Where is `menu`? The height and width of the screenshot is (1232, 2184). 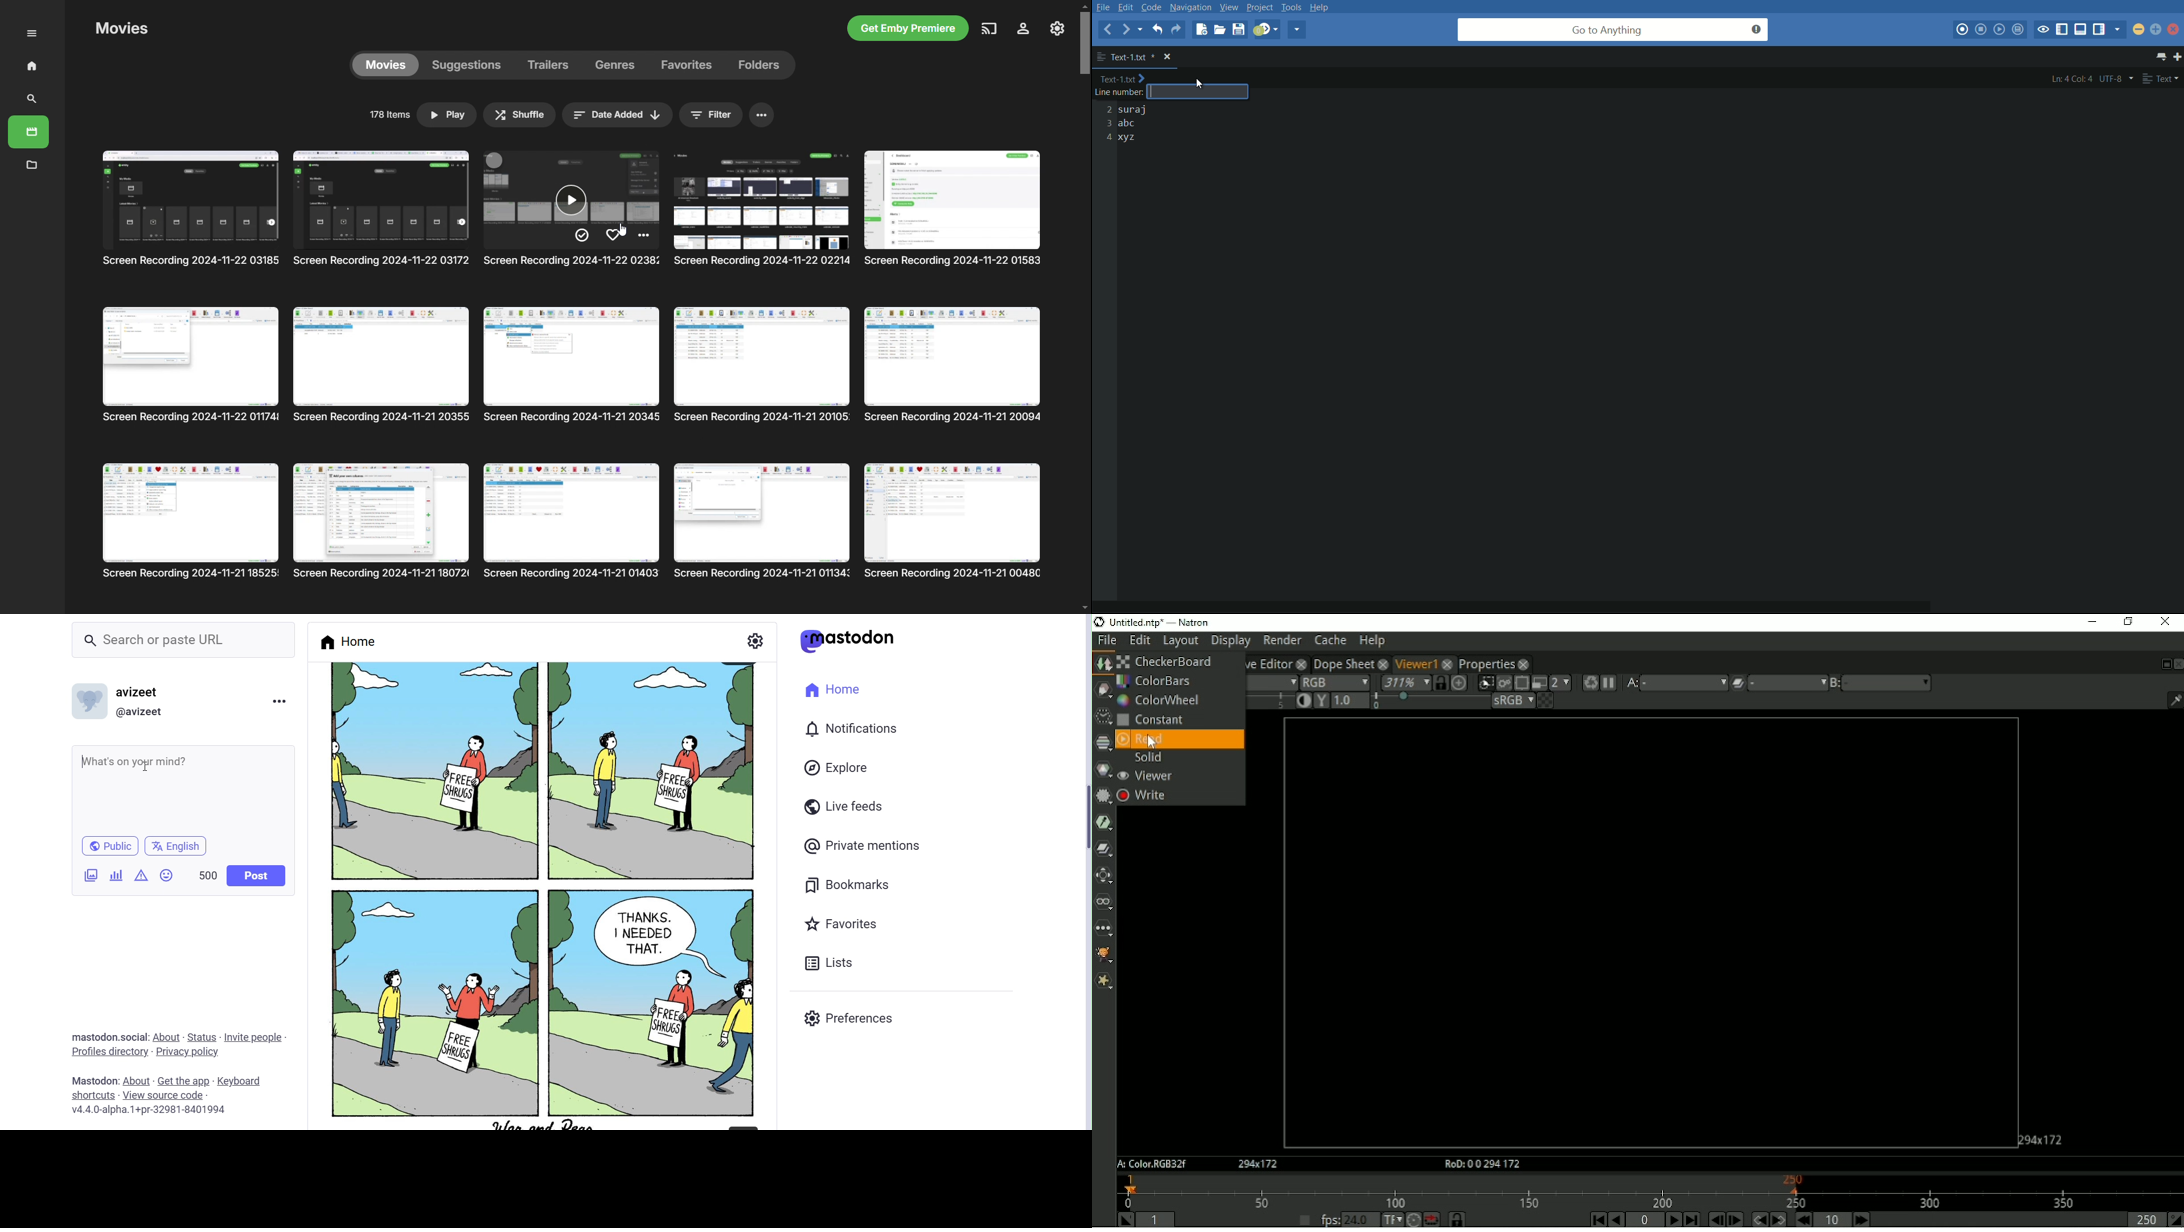 menu is located at coordinates (32, 32).